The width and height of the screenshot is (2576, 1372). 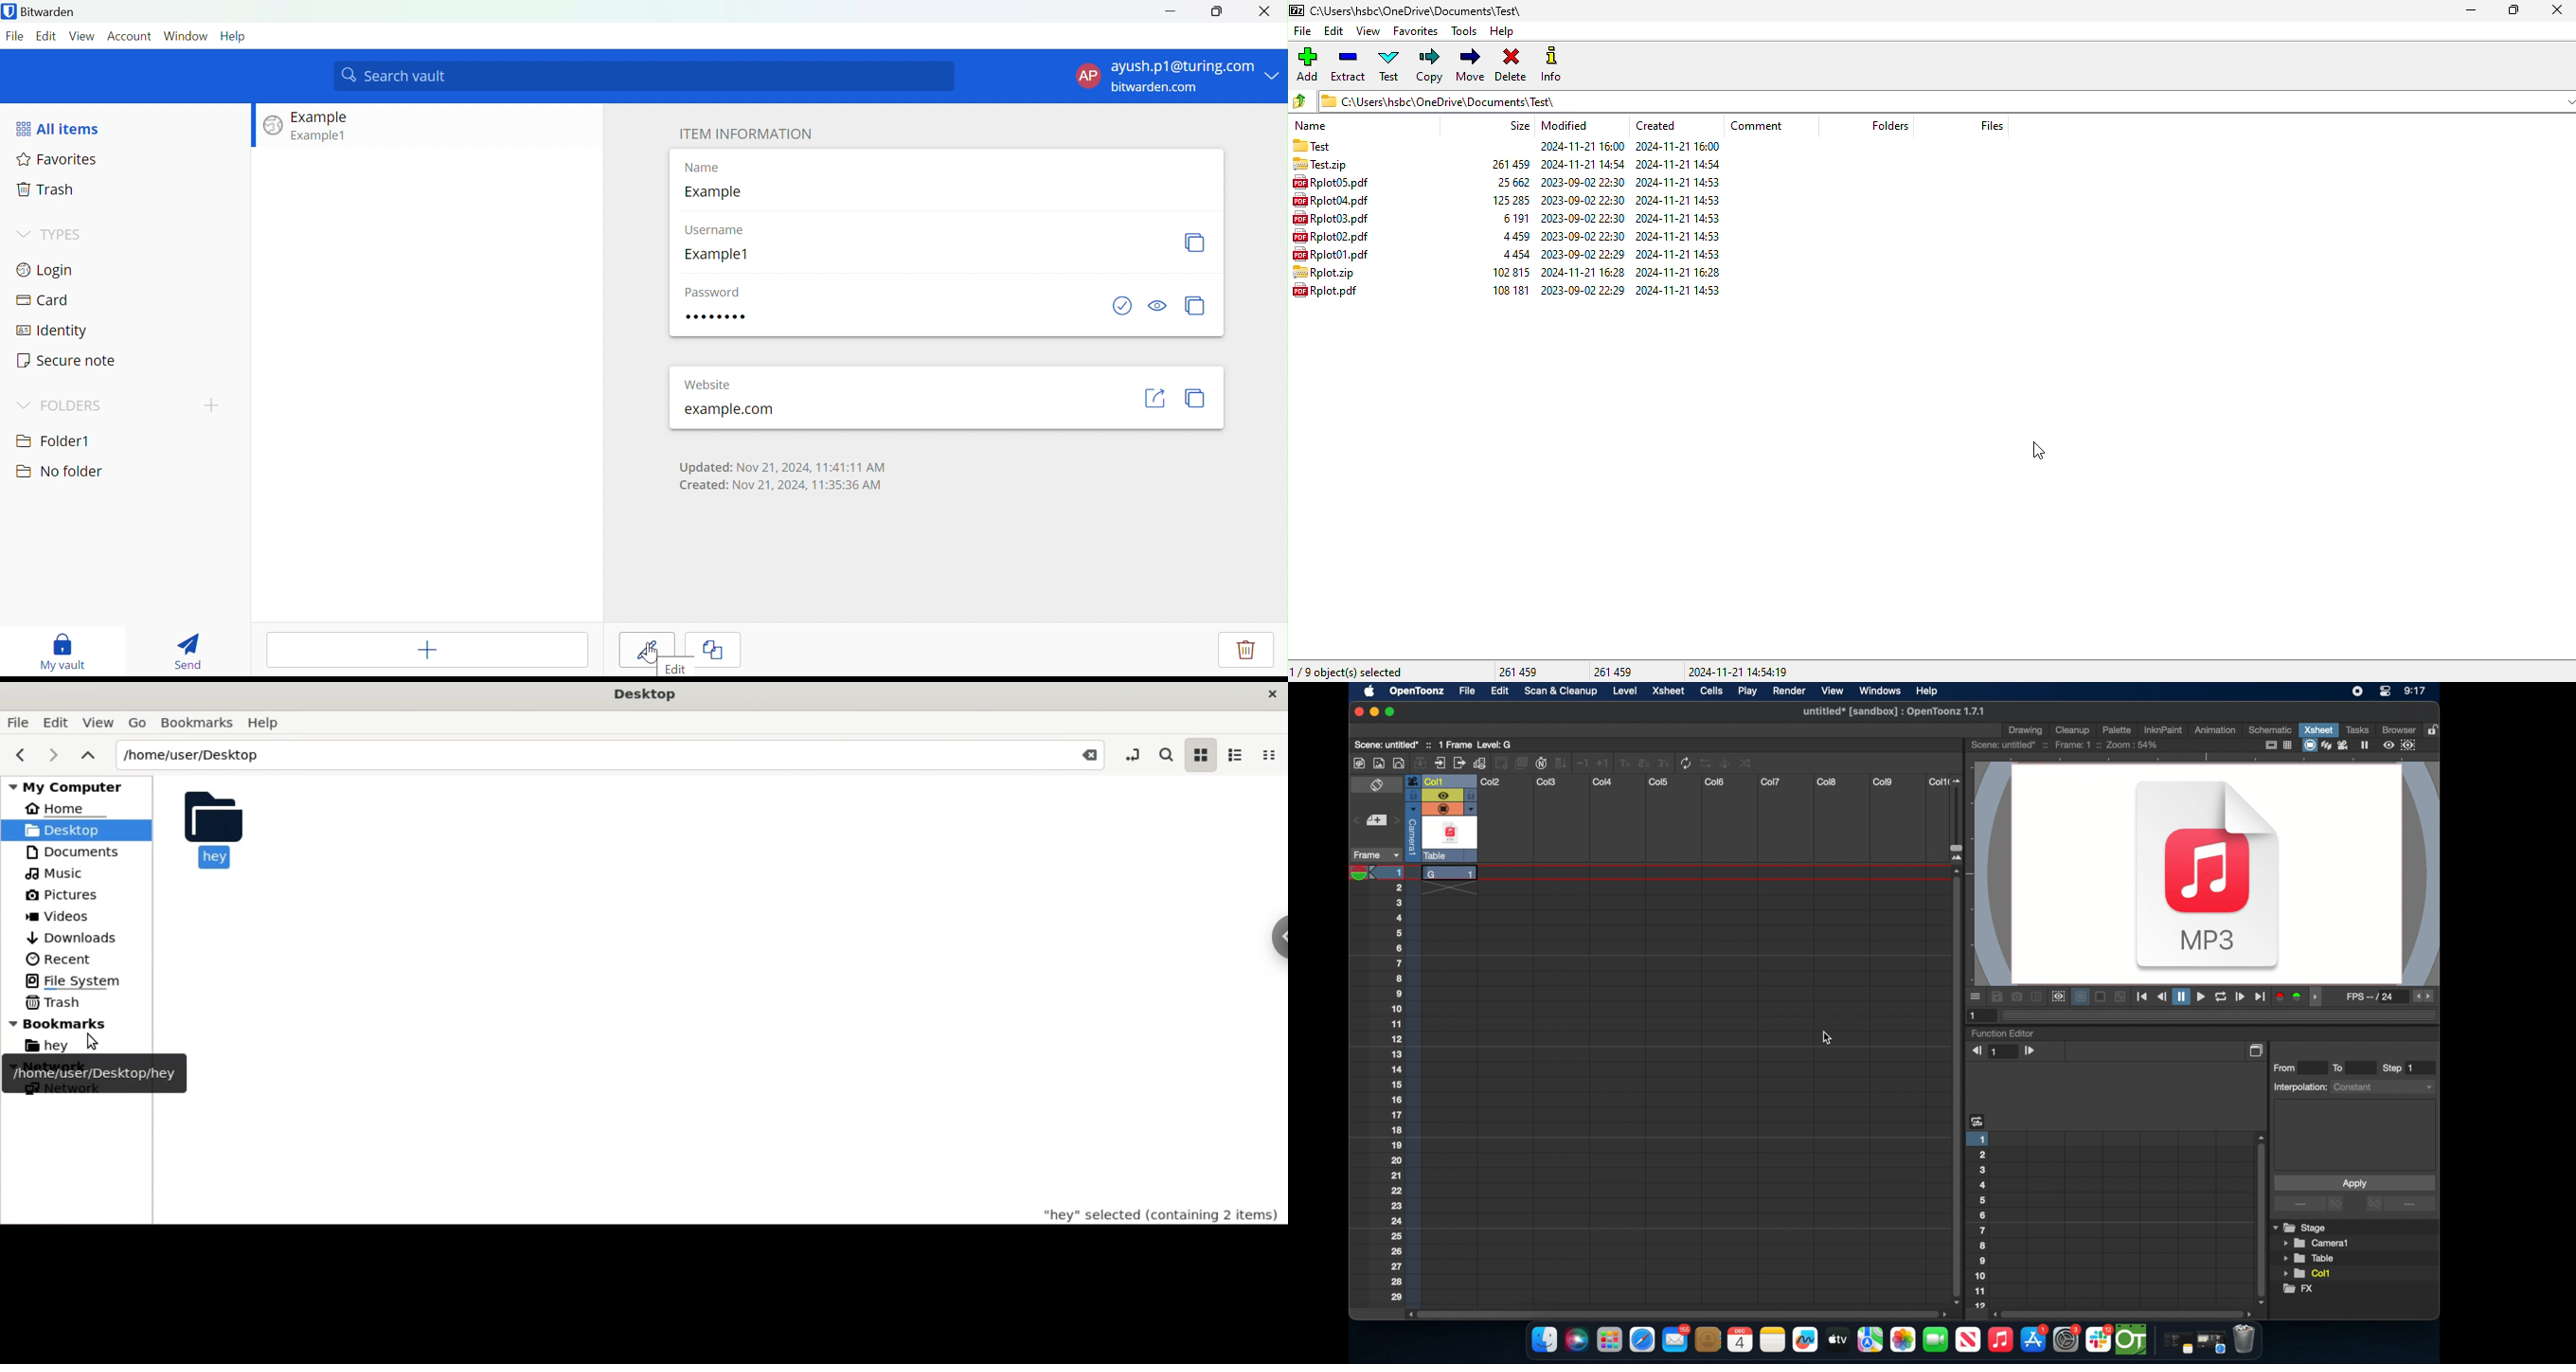 What do you see at coordinates (2037, 997) in the screenshot?
I see `compare to snapshot` at bounding box center [2037, 997].